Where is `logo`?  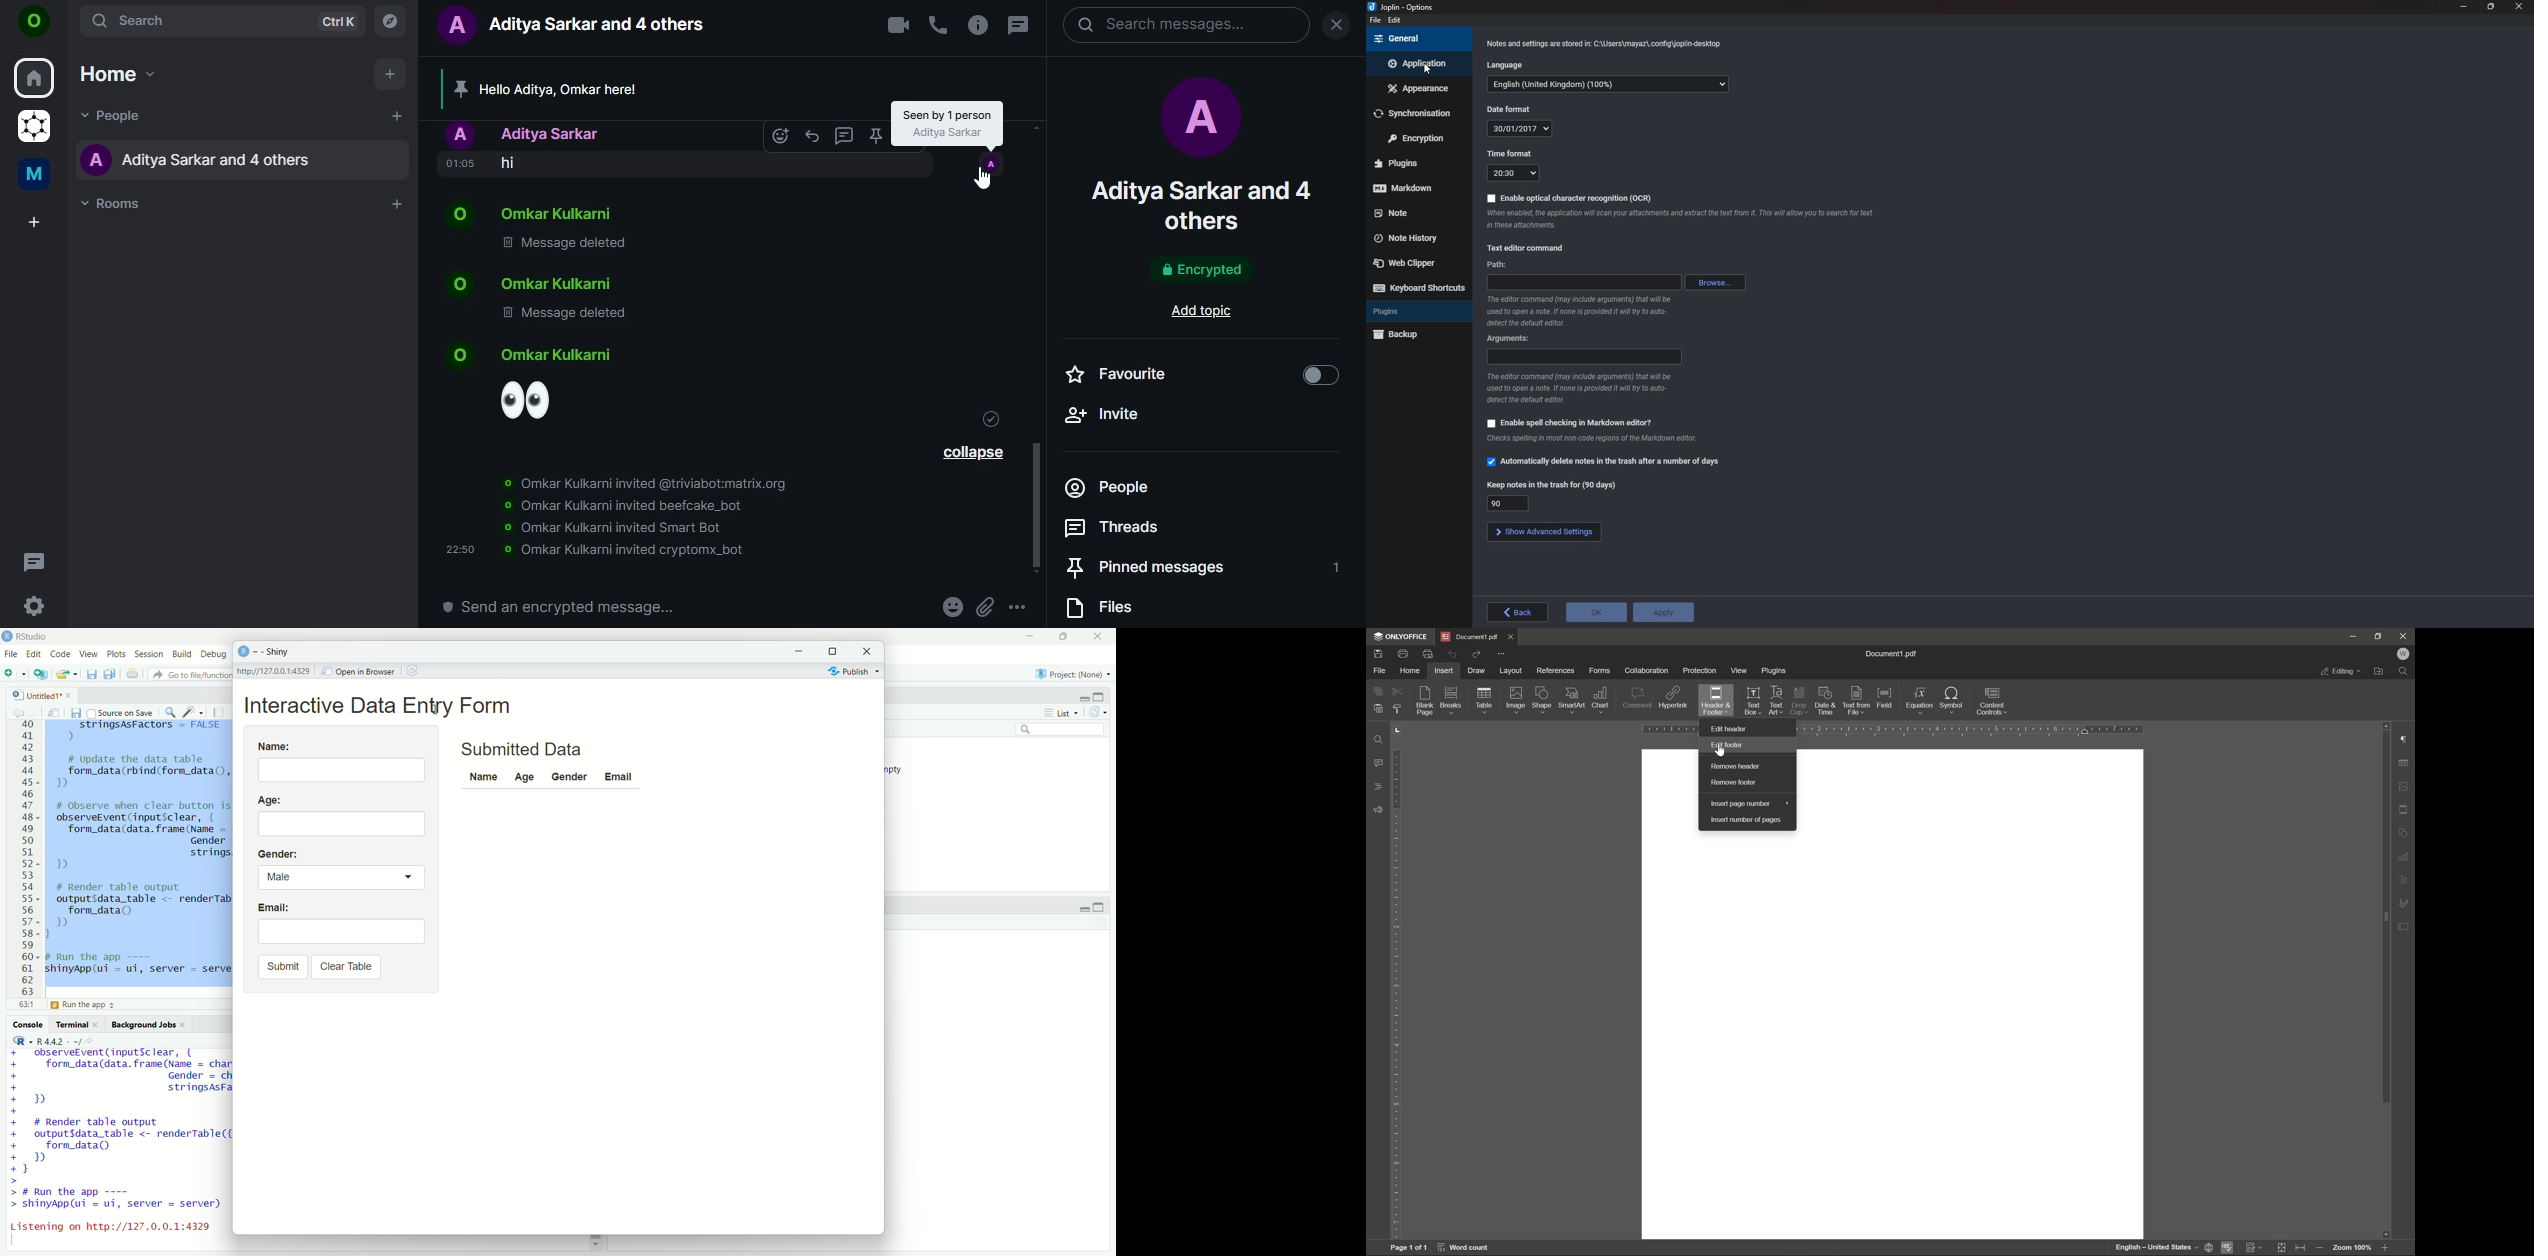
logo is located at coordinates (242, 652).